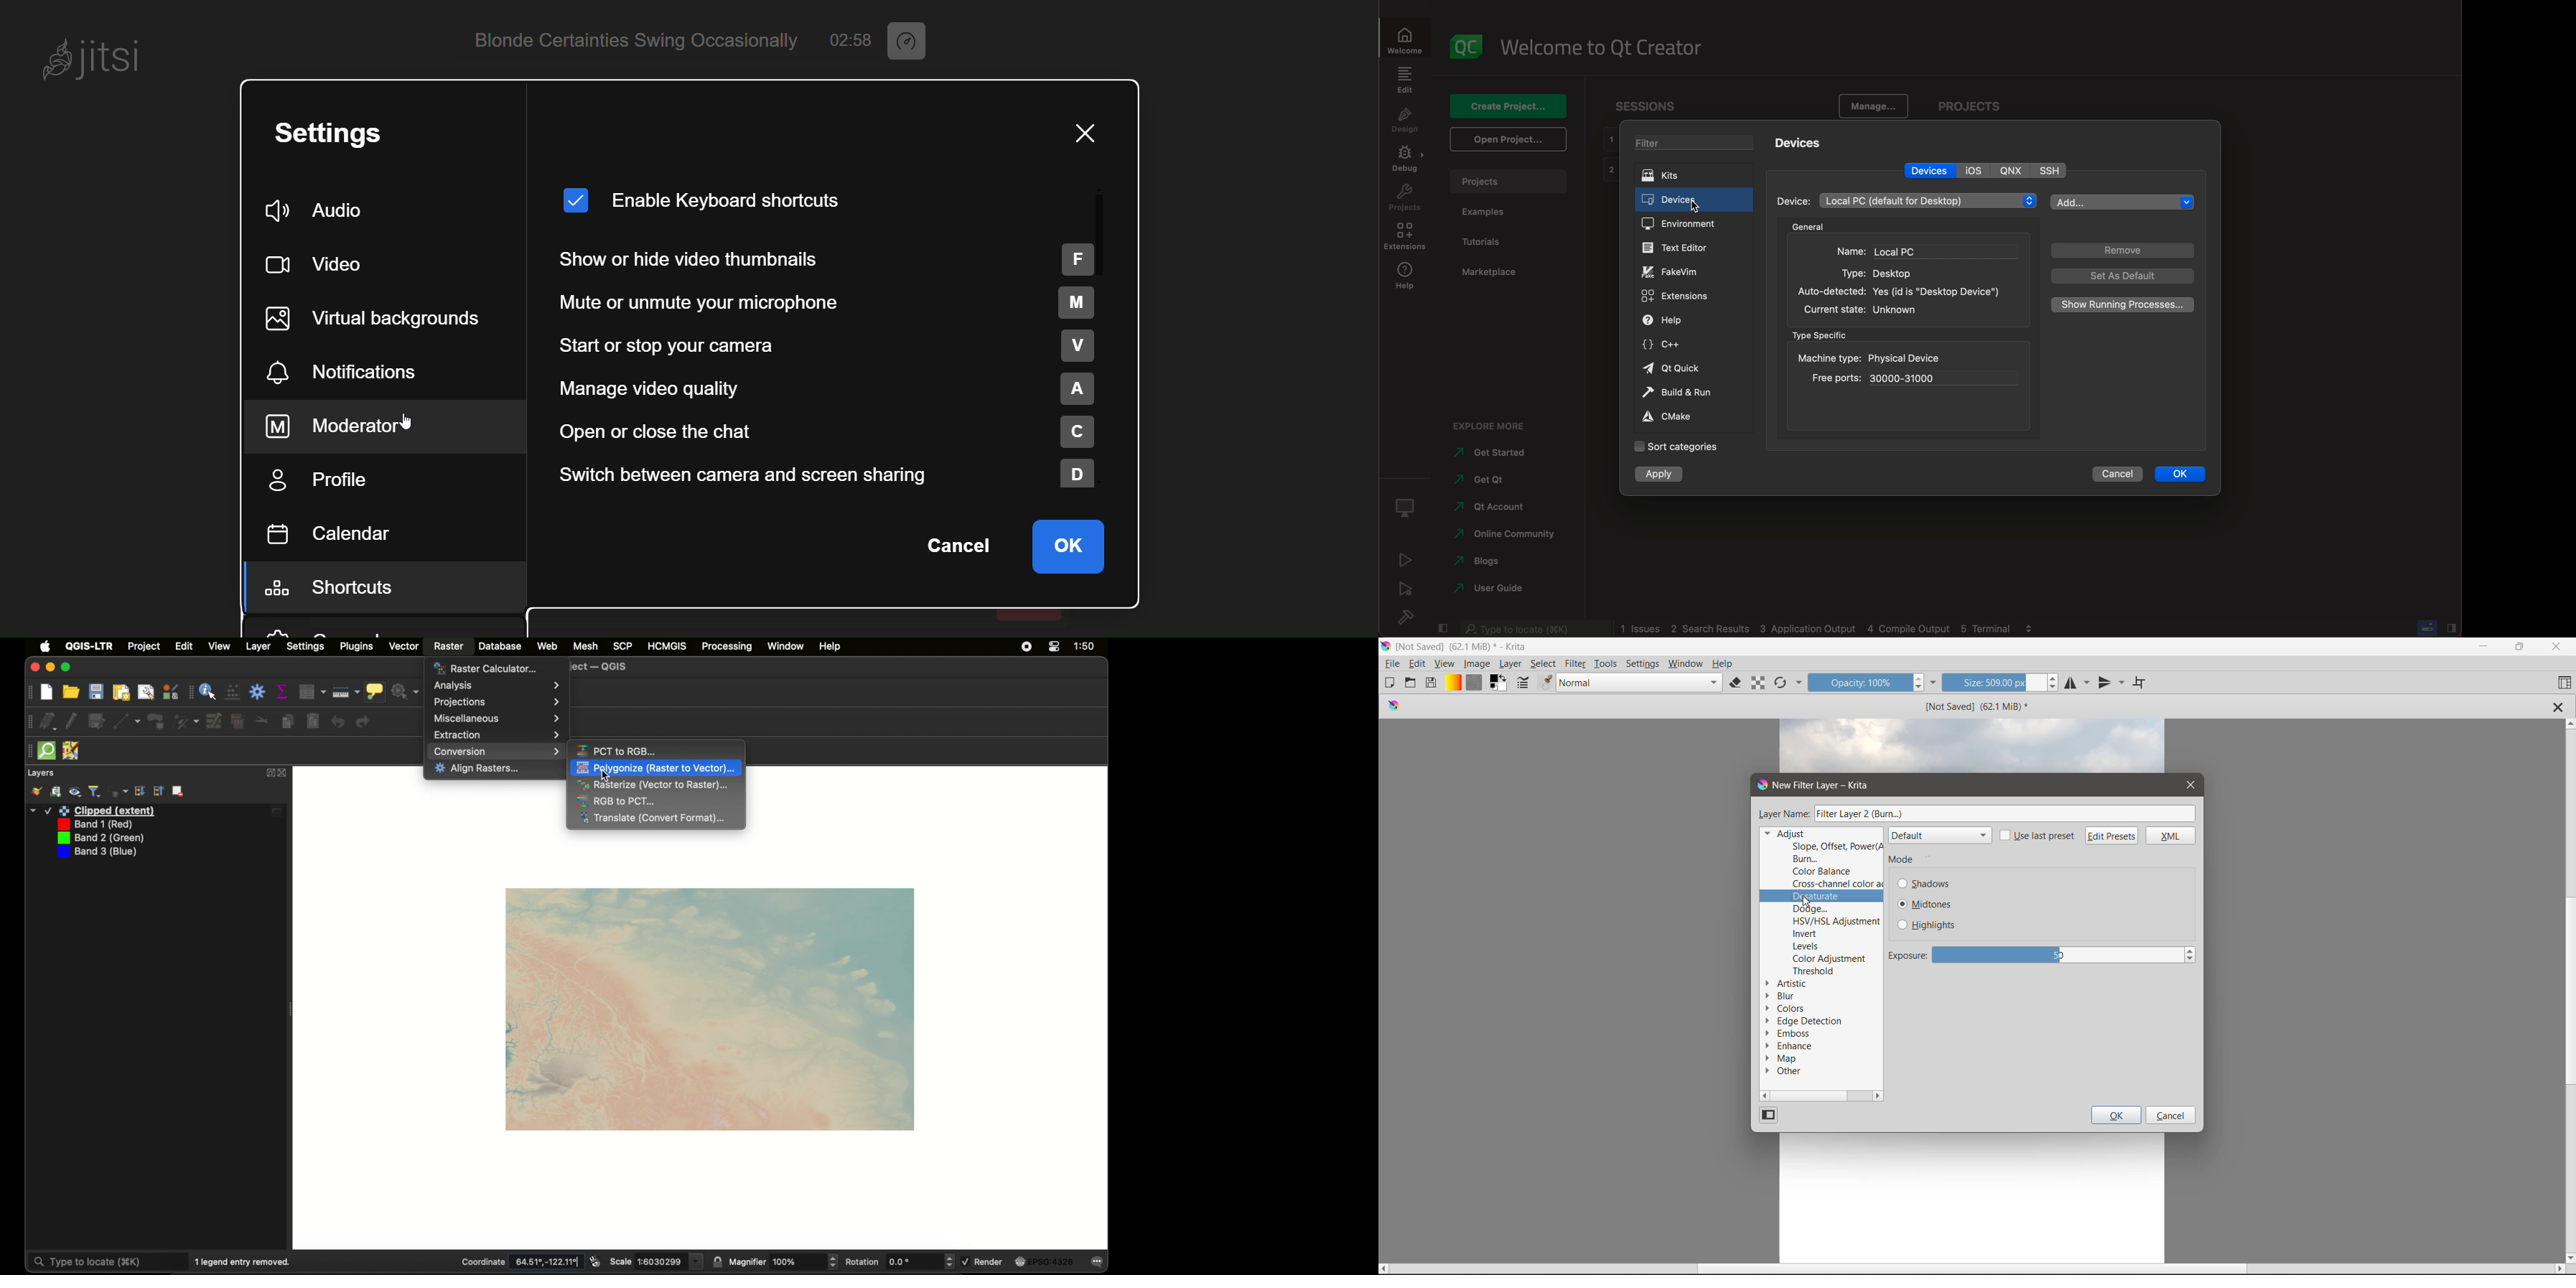 This screenshot has height=1288, width=2576. Describe the element at coordinates (1408, 277) in the screenshot. I see `help` at that location.